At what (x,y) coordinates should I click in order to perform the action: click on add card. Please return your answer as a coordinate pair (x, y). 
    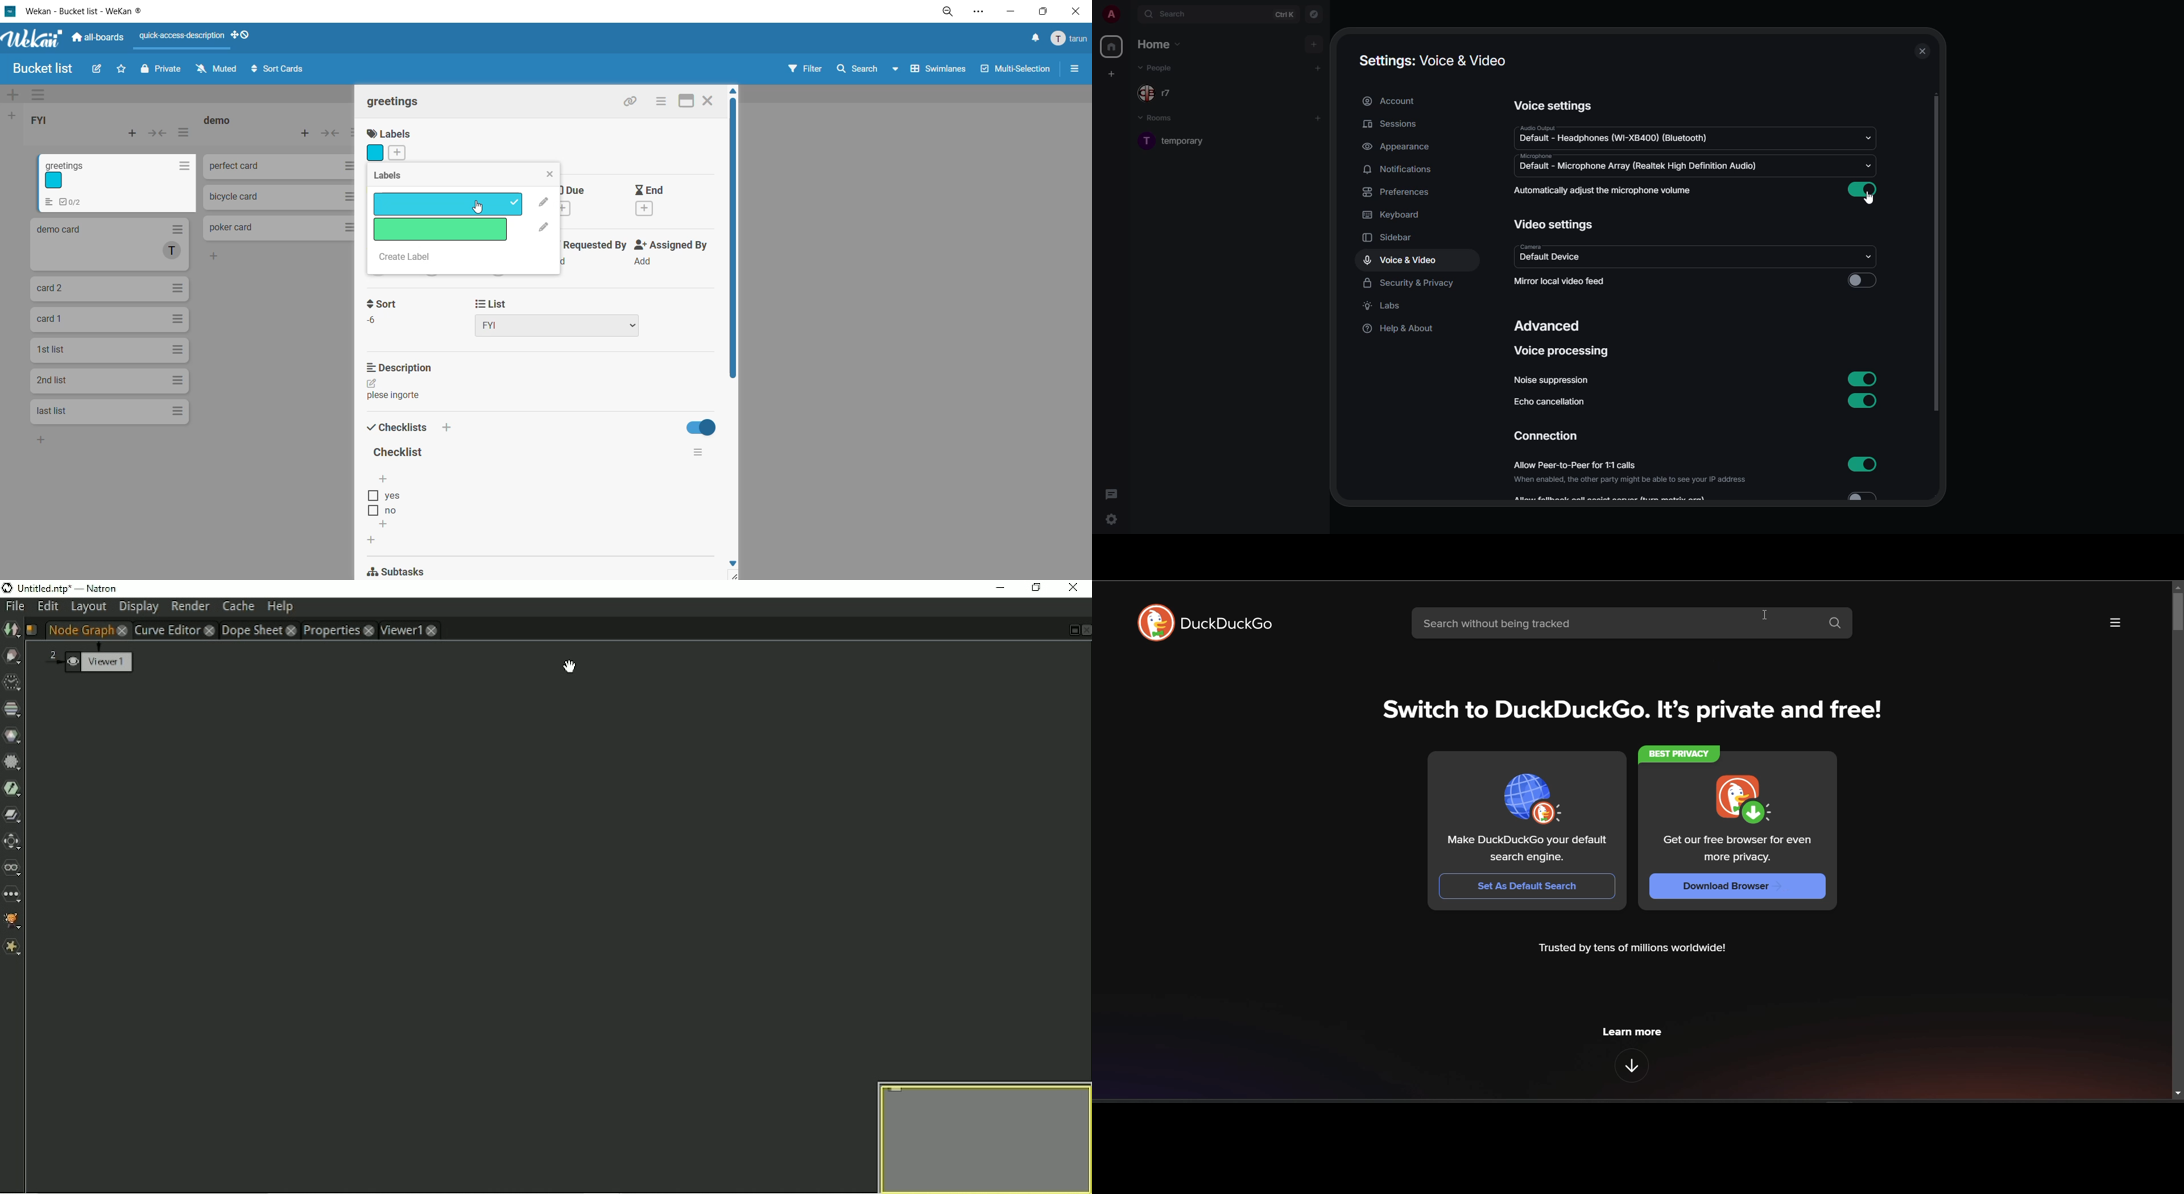
    Looking at the image, I should click on (306, 135).